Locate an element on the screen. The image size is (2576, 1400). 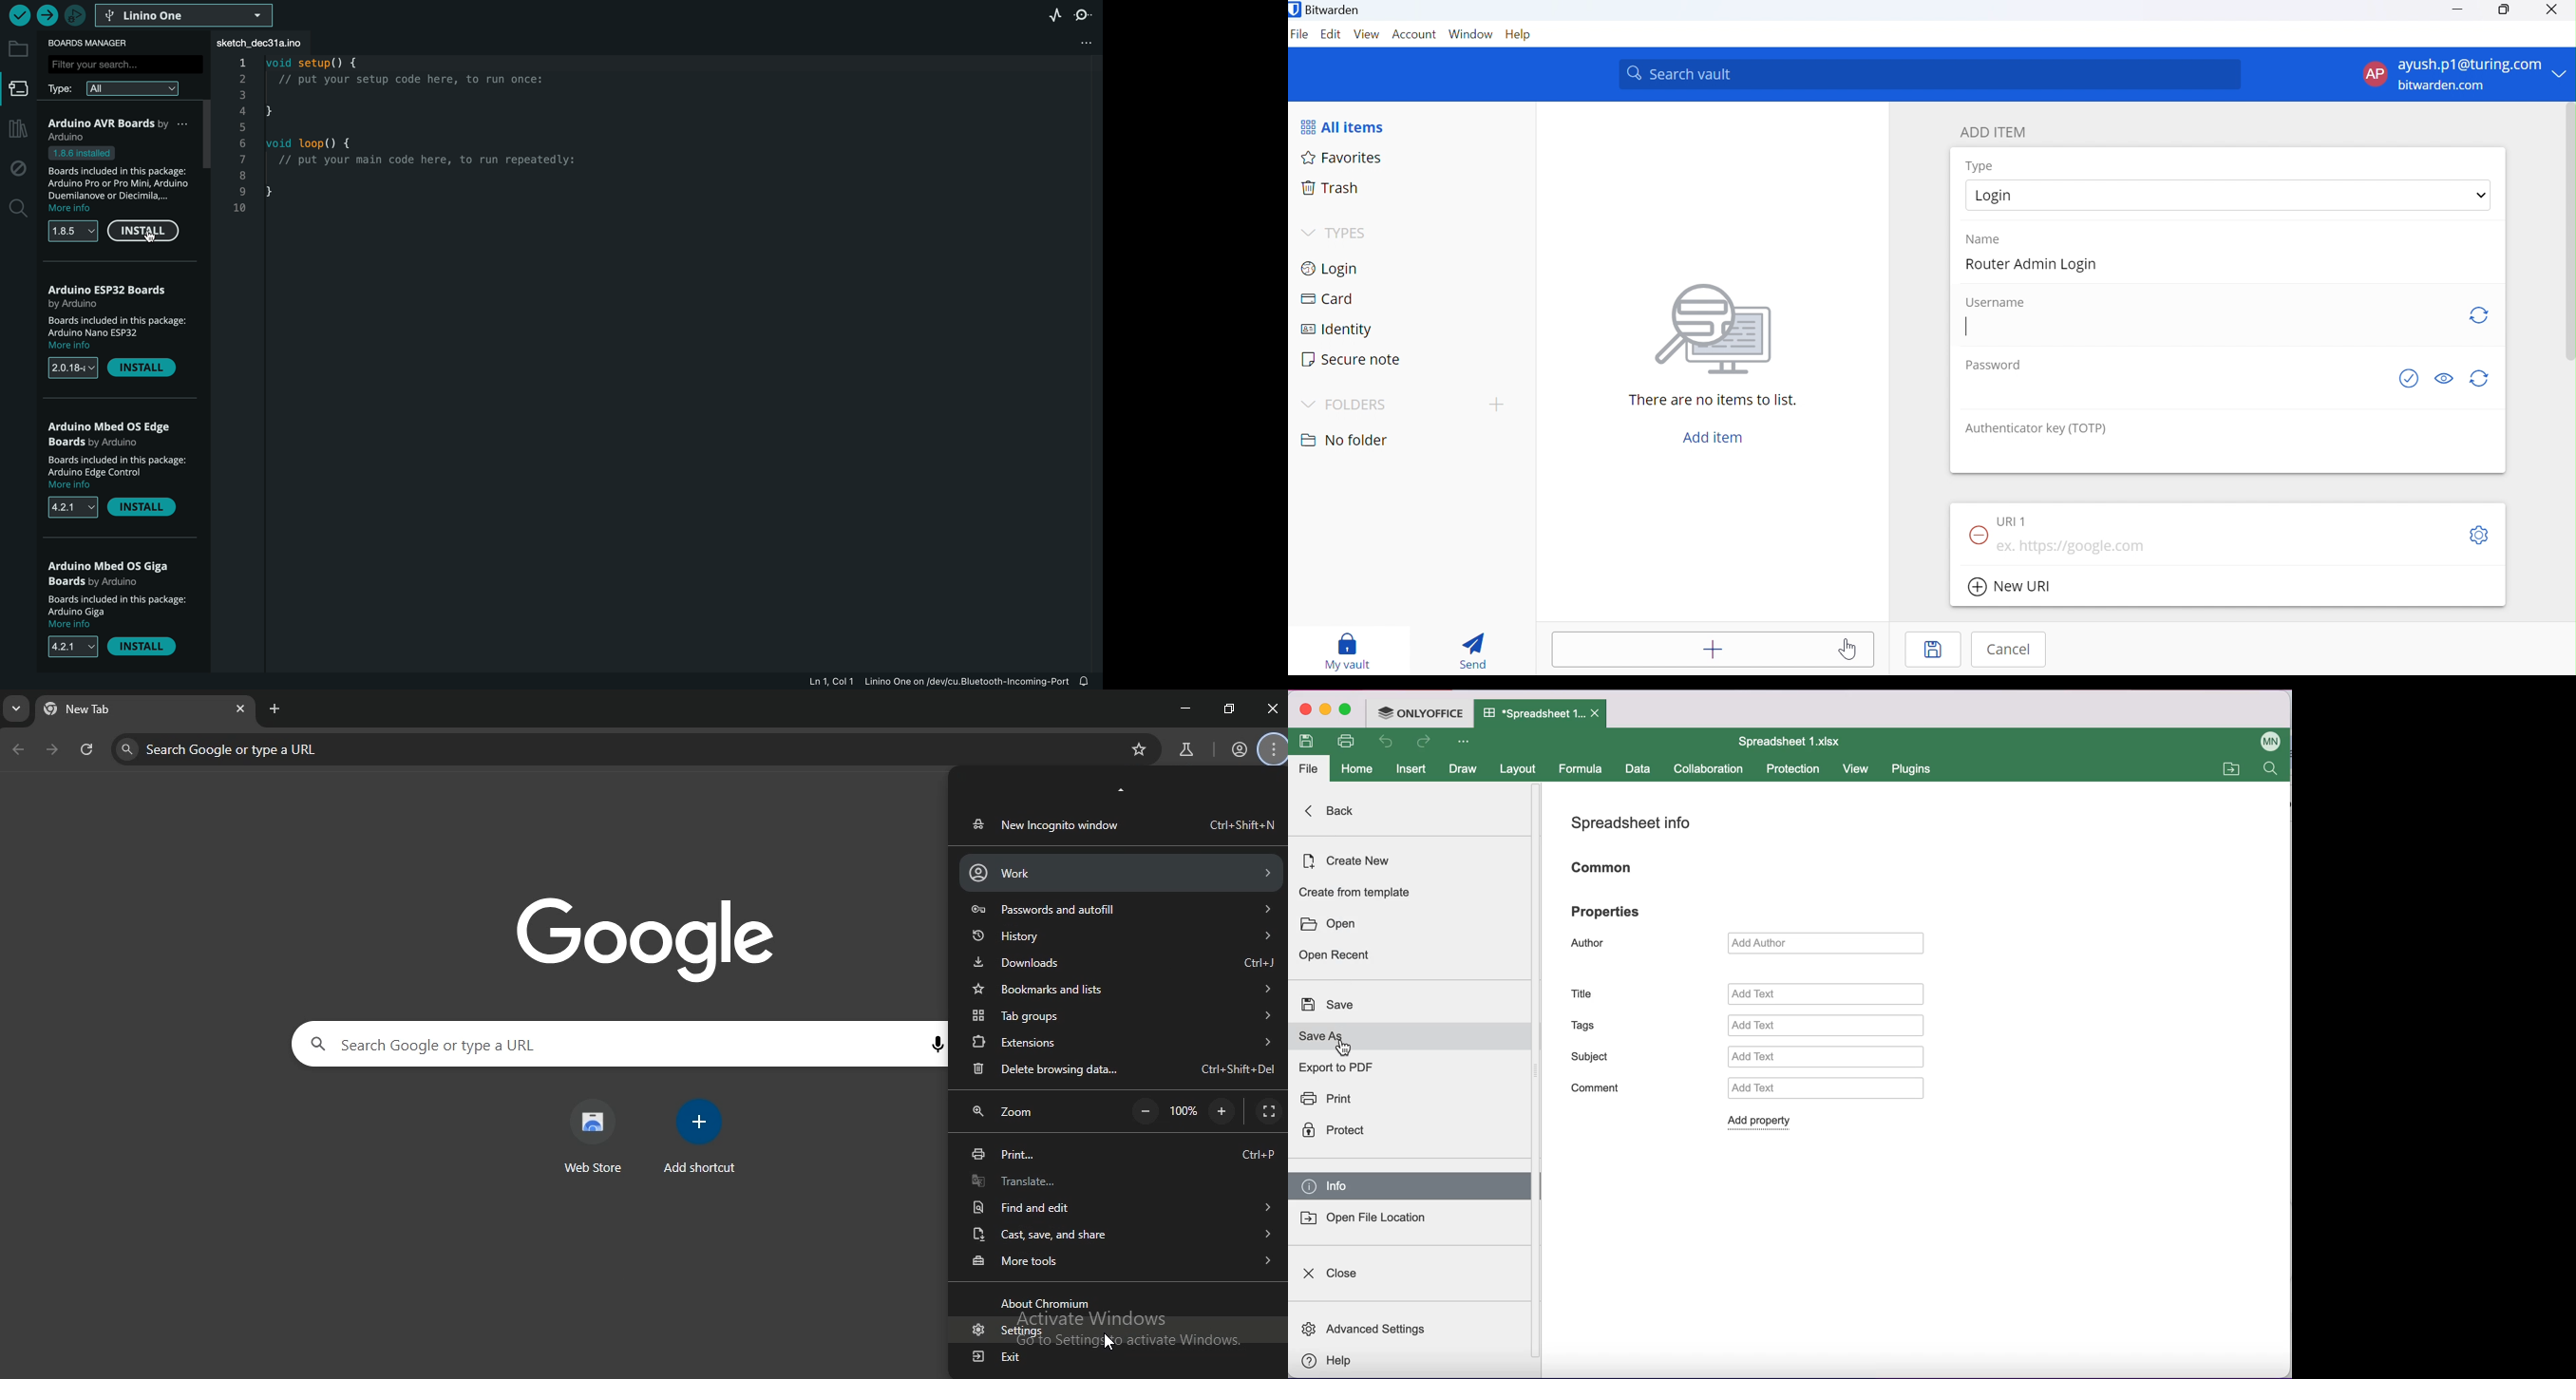
zoom out is located at coordinates (1146, 1112).